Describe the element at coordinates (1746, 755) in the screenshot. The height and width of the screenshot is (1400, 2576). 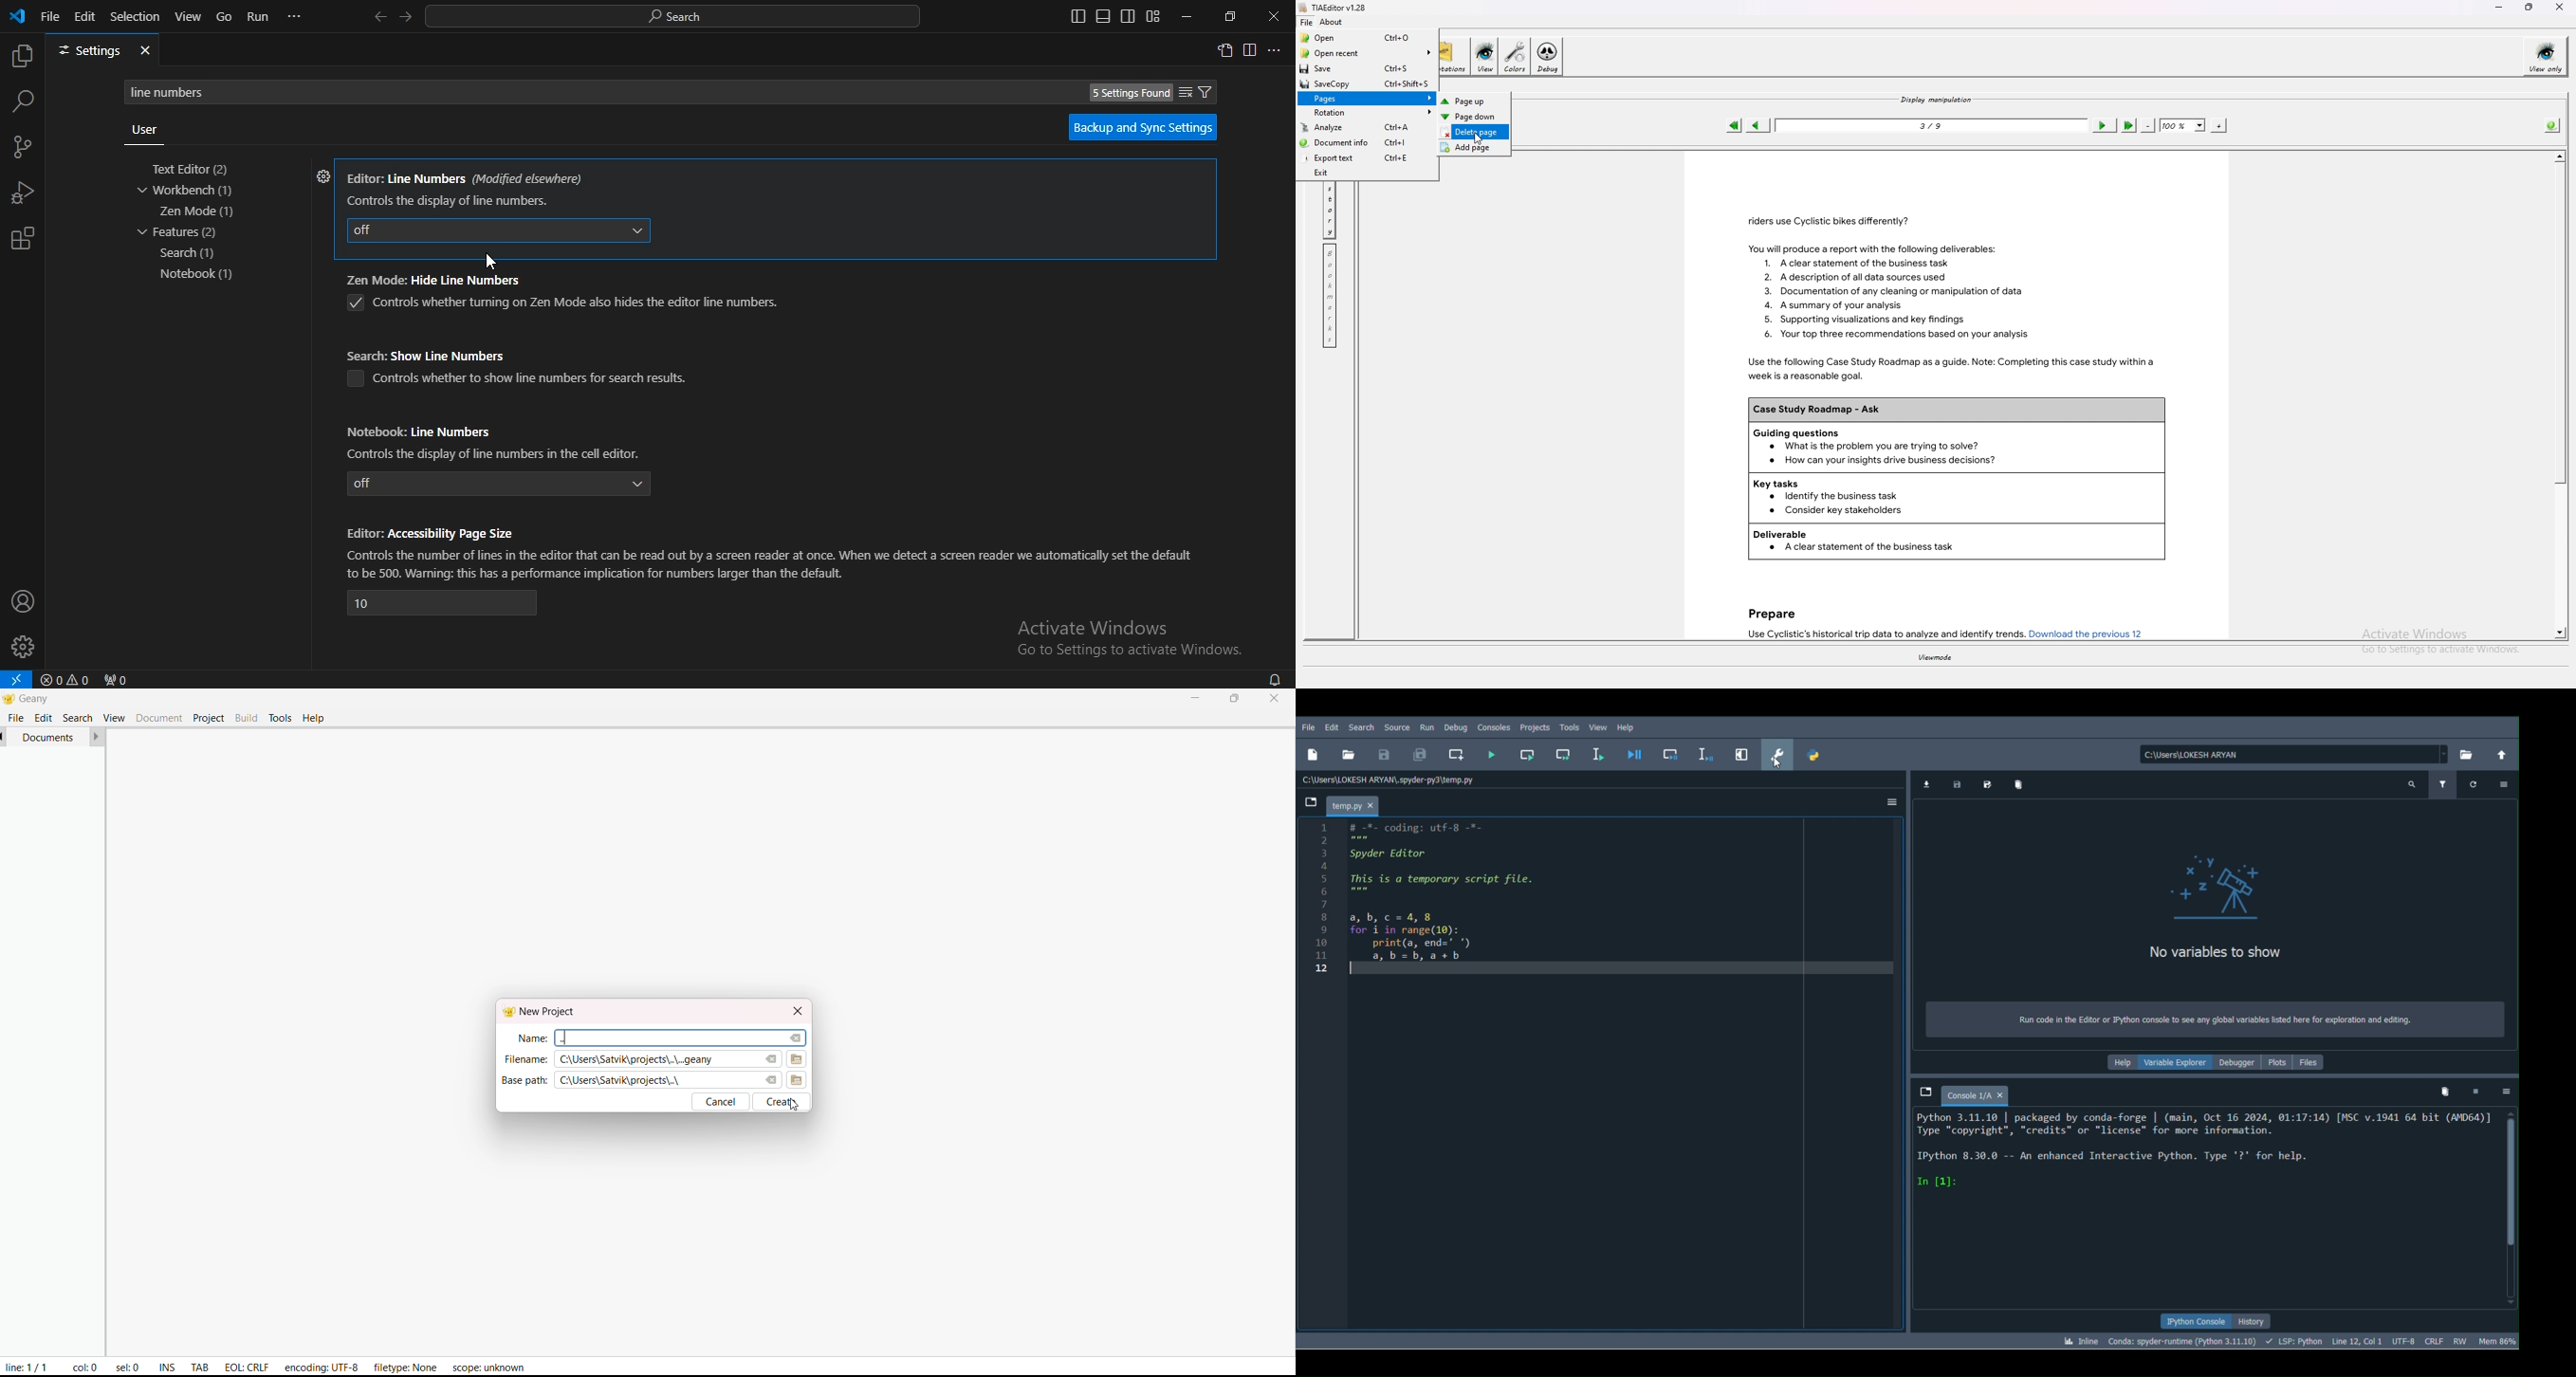
I see `Maximize current pane (Ctrl + Alt + Shift + M)` at that location.